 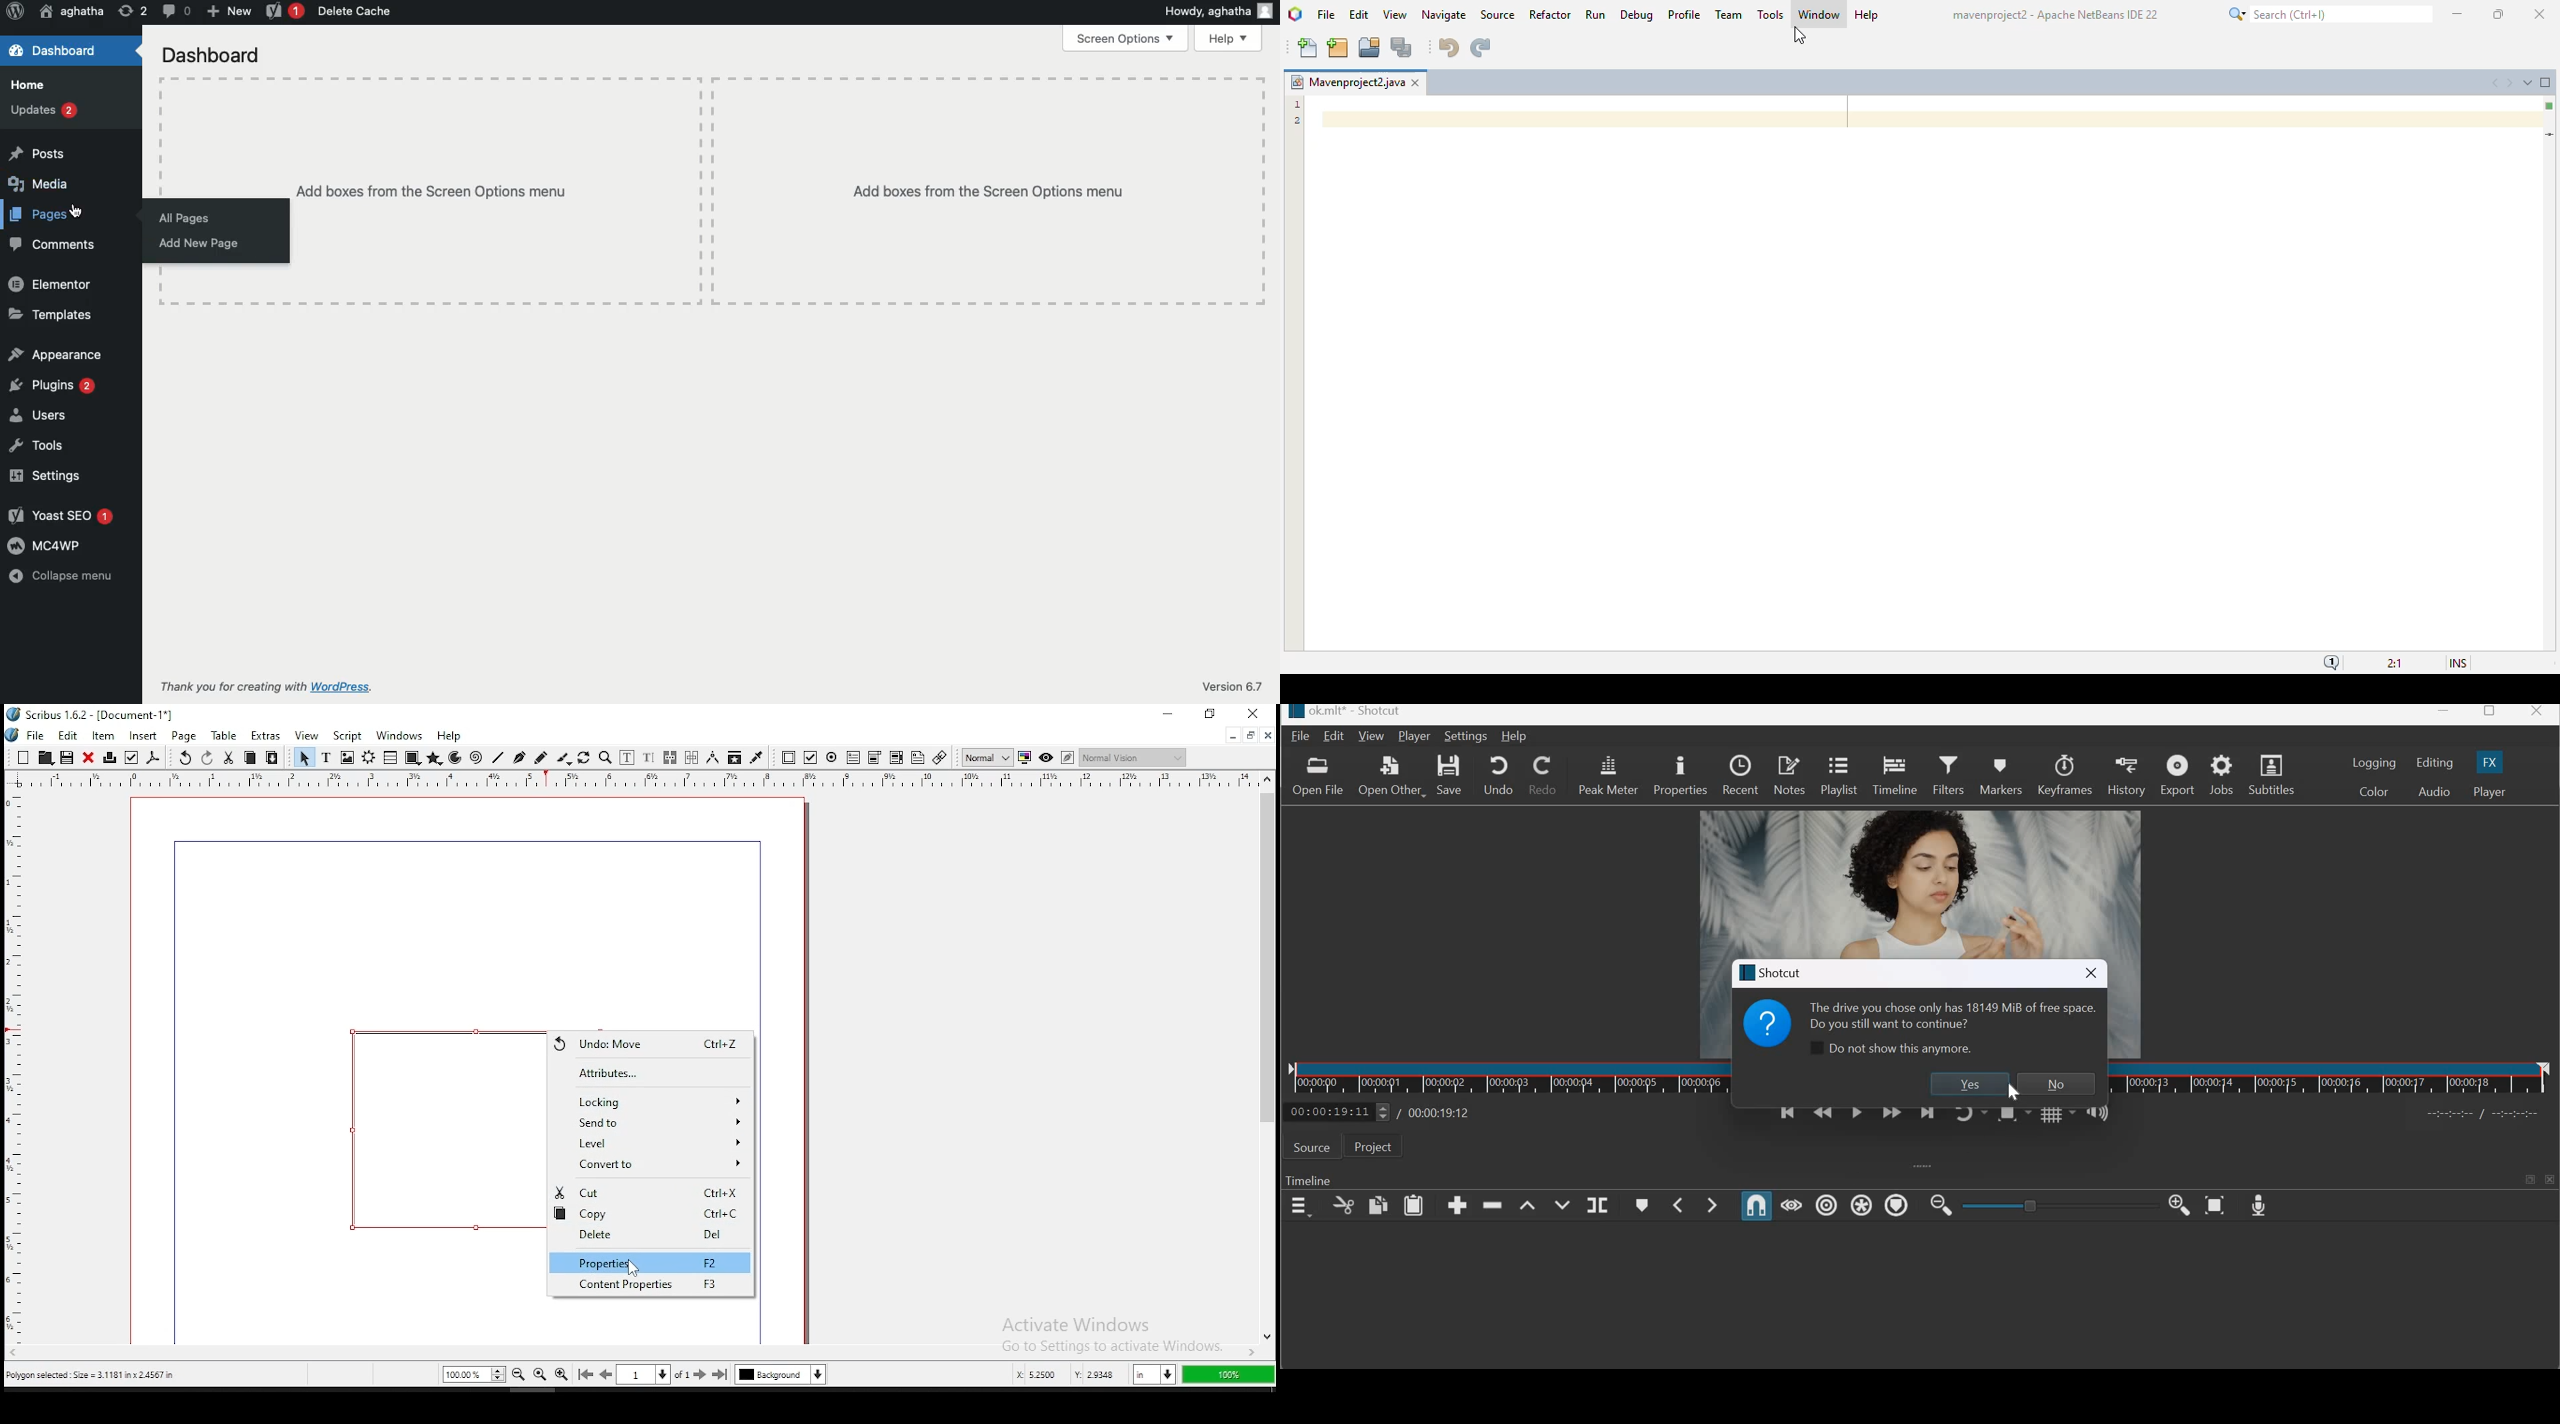 I want to click on copy, so click(x=250, y=758).